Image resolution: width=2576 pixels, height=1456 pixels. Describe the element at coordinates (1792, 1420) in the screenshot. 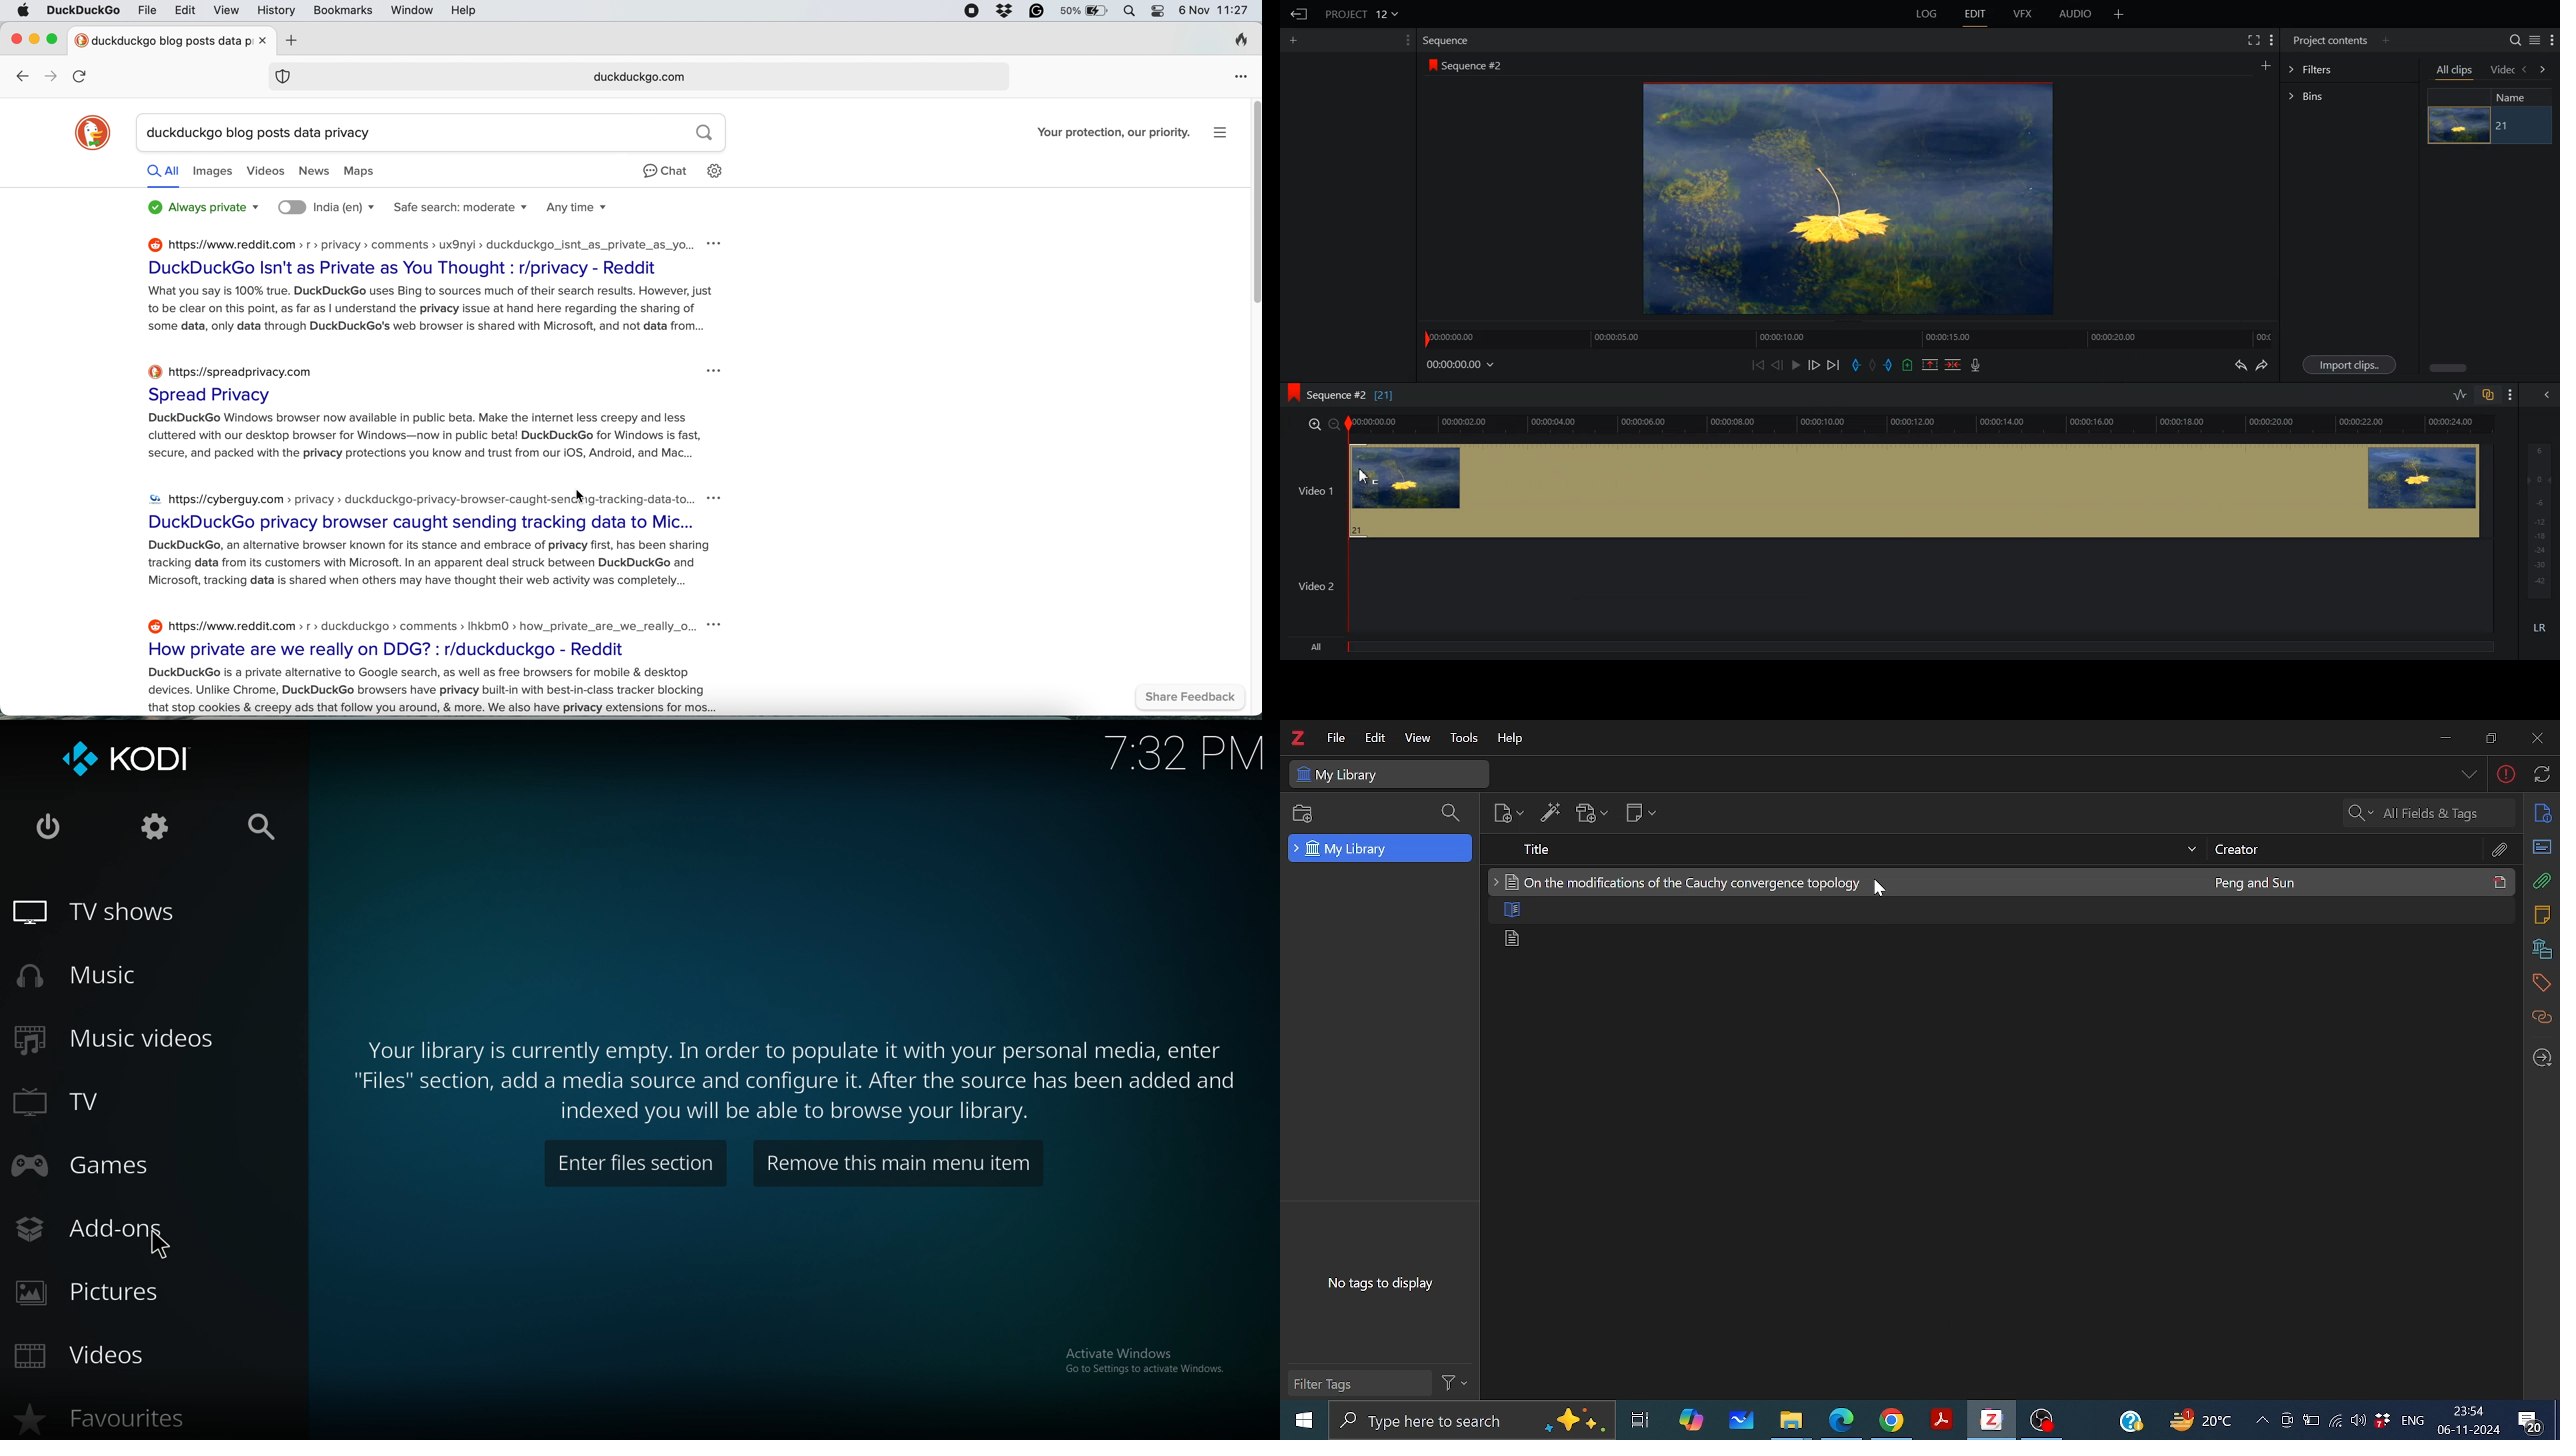

I see `Files` at that location.